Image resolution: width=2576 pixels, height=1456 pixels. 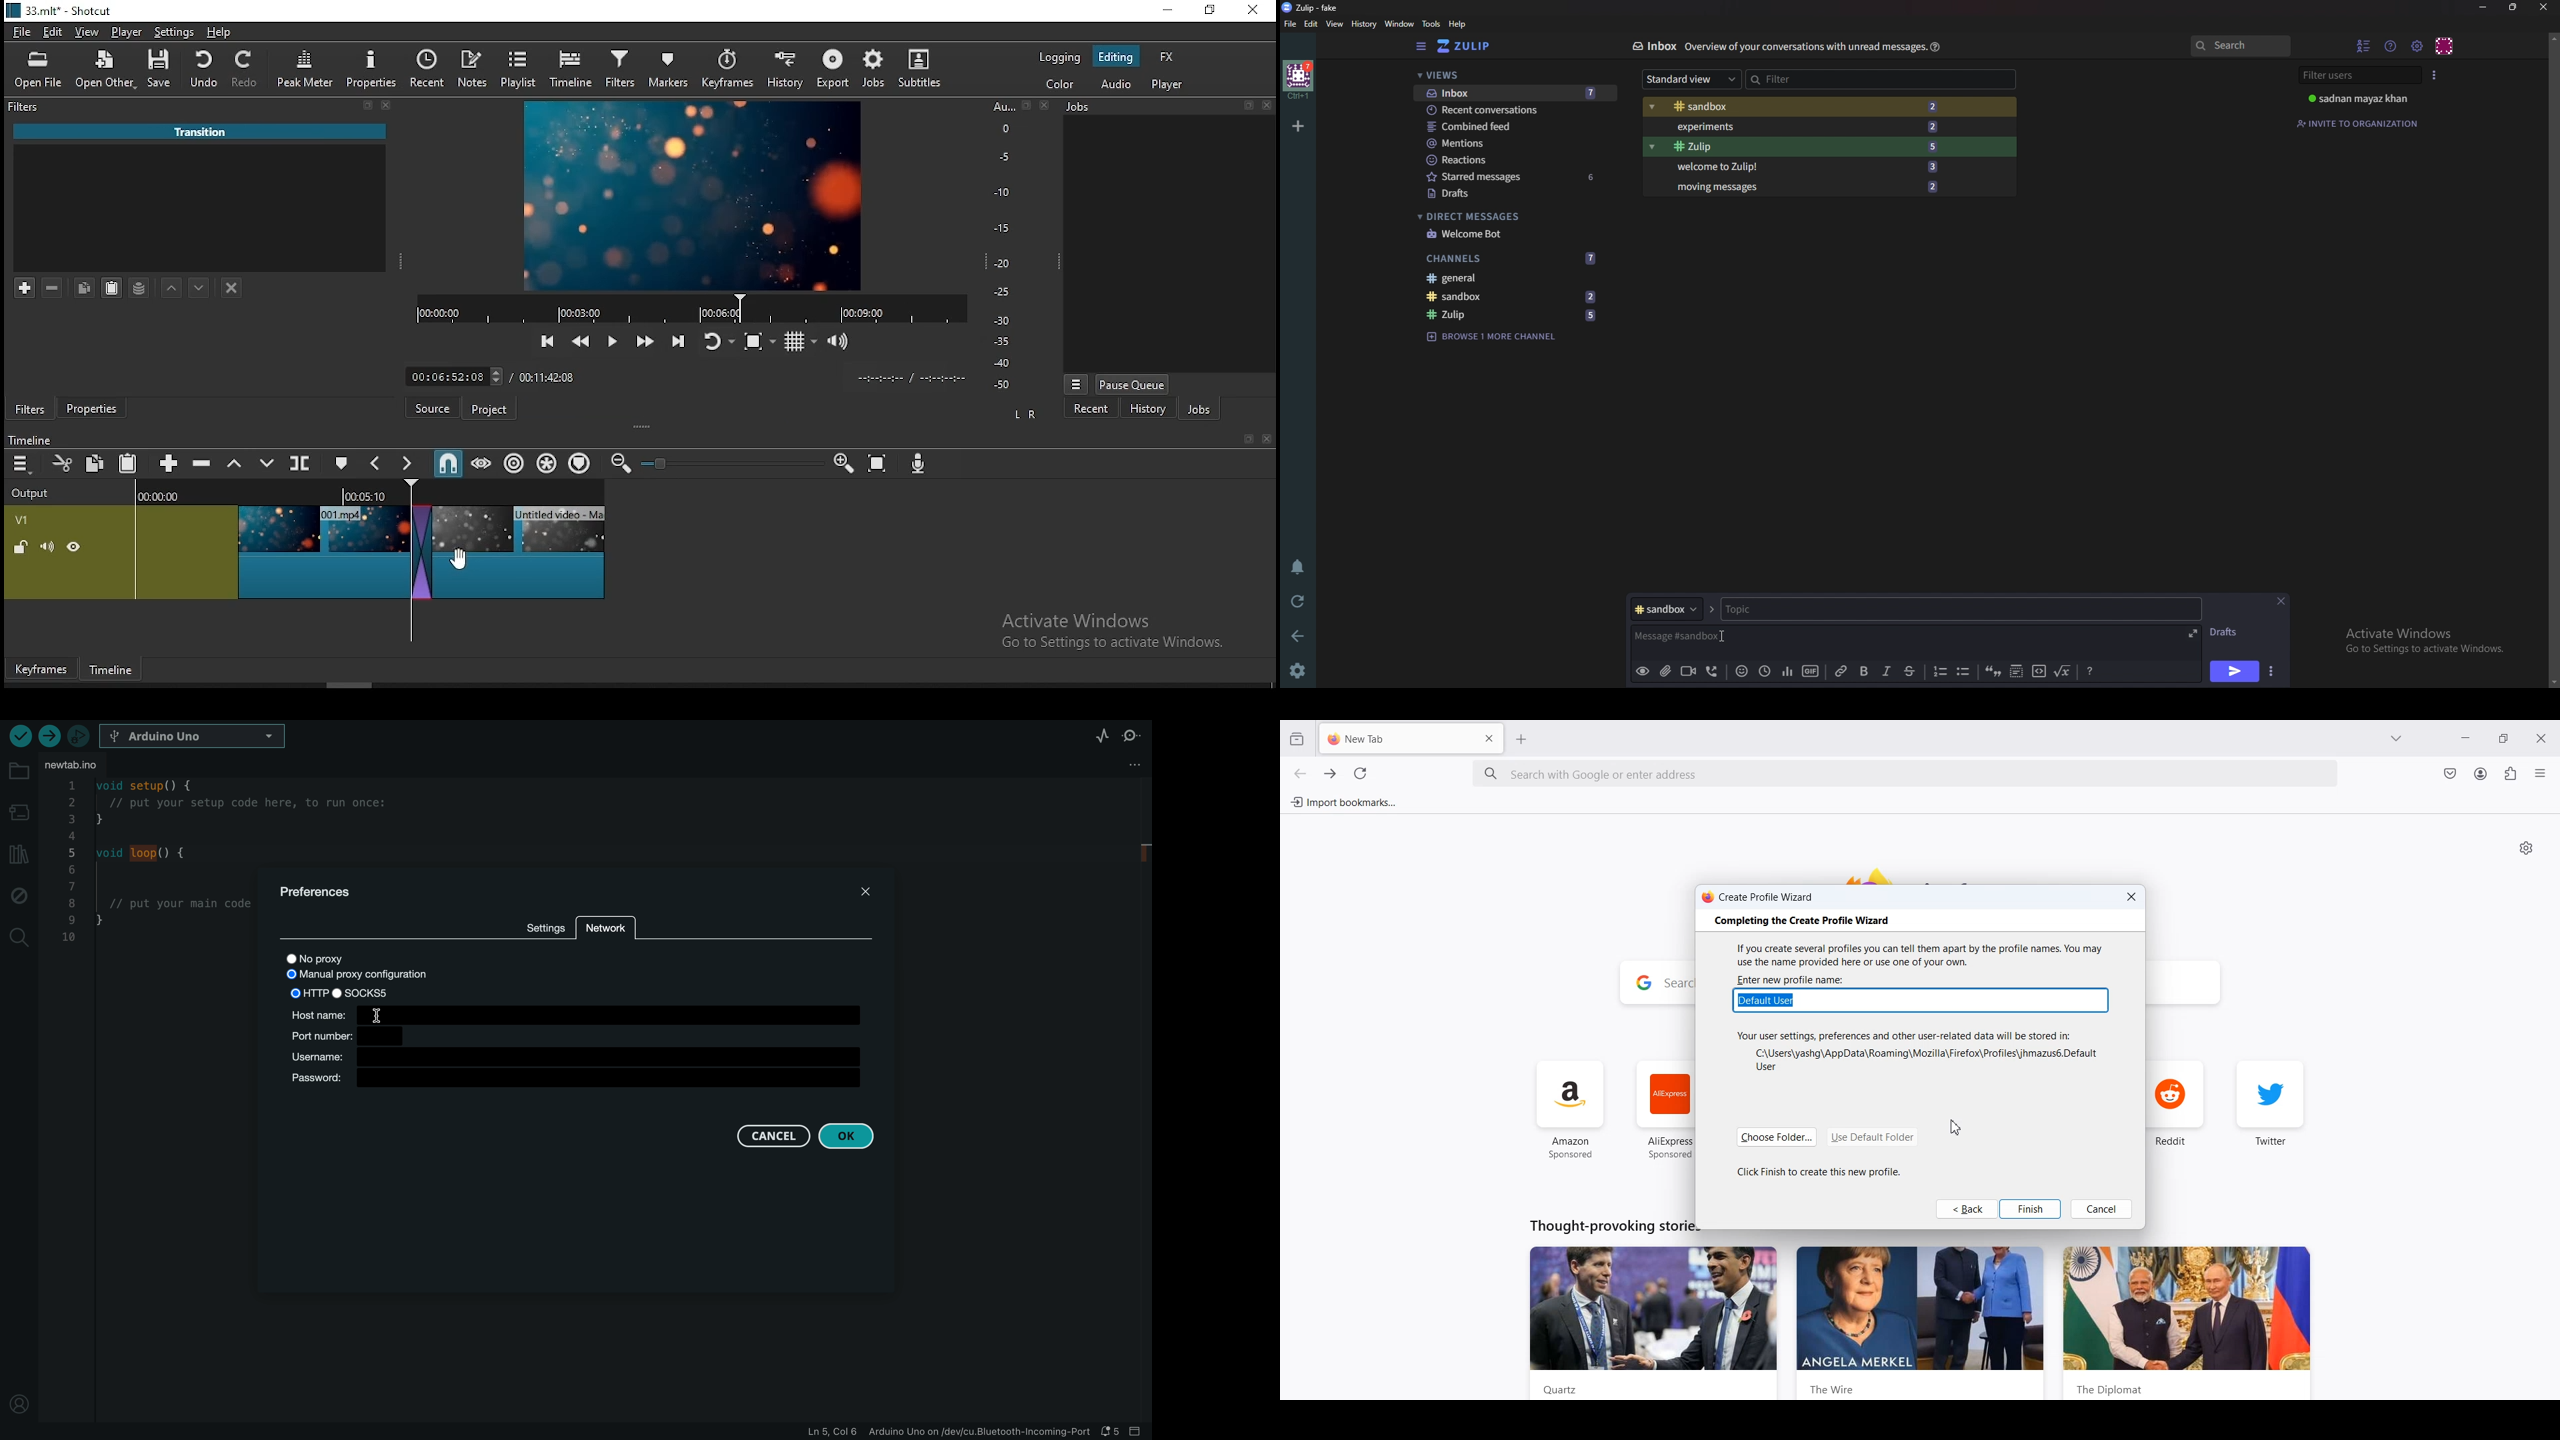 I want to click on ‘Untitled video - Made with Clipchamp (4).mp4, so click(x=199, y=132).